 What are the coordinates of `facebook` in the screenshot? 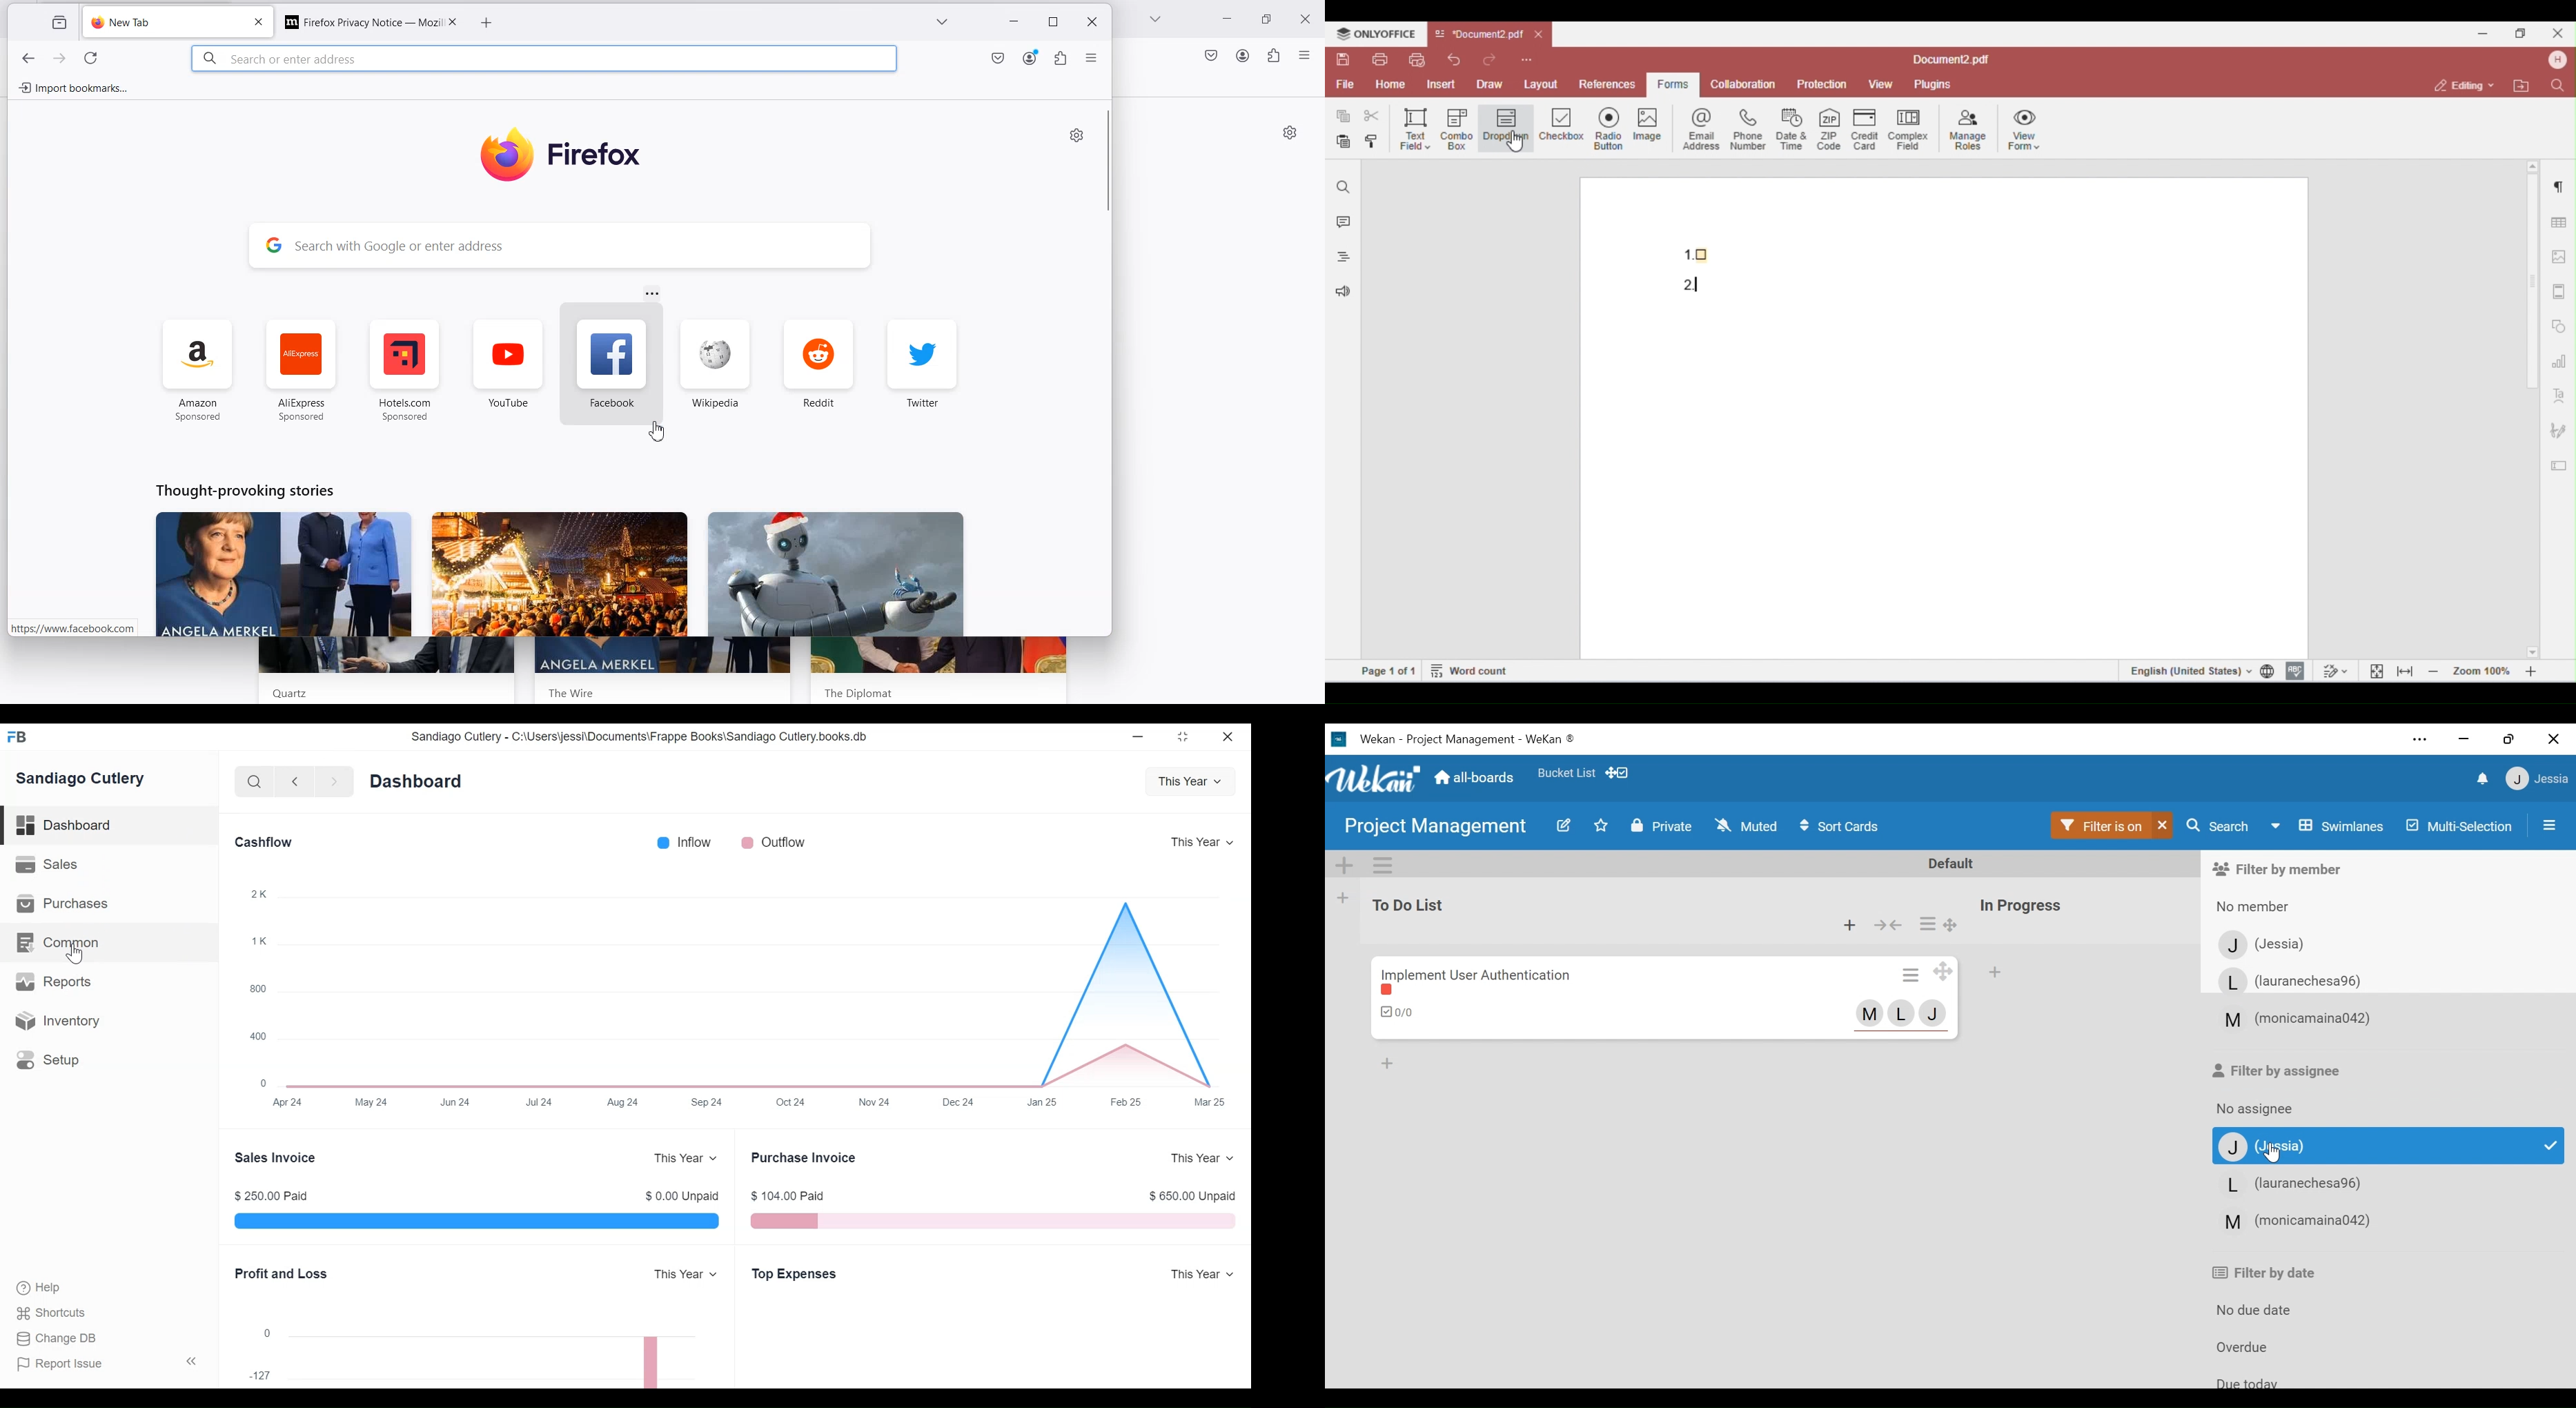 It's located at (614, 364).